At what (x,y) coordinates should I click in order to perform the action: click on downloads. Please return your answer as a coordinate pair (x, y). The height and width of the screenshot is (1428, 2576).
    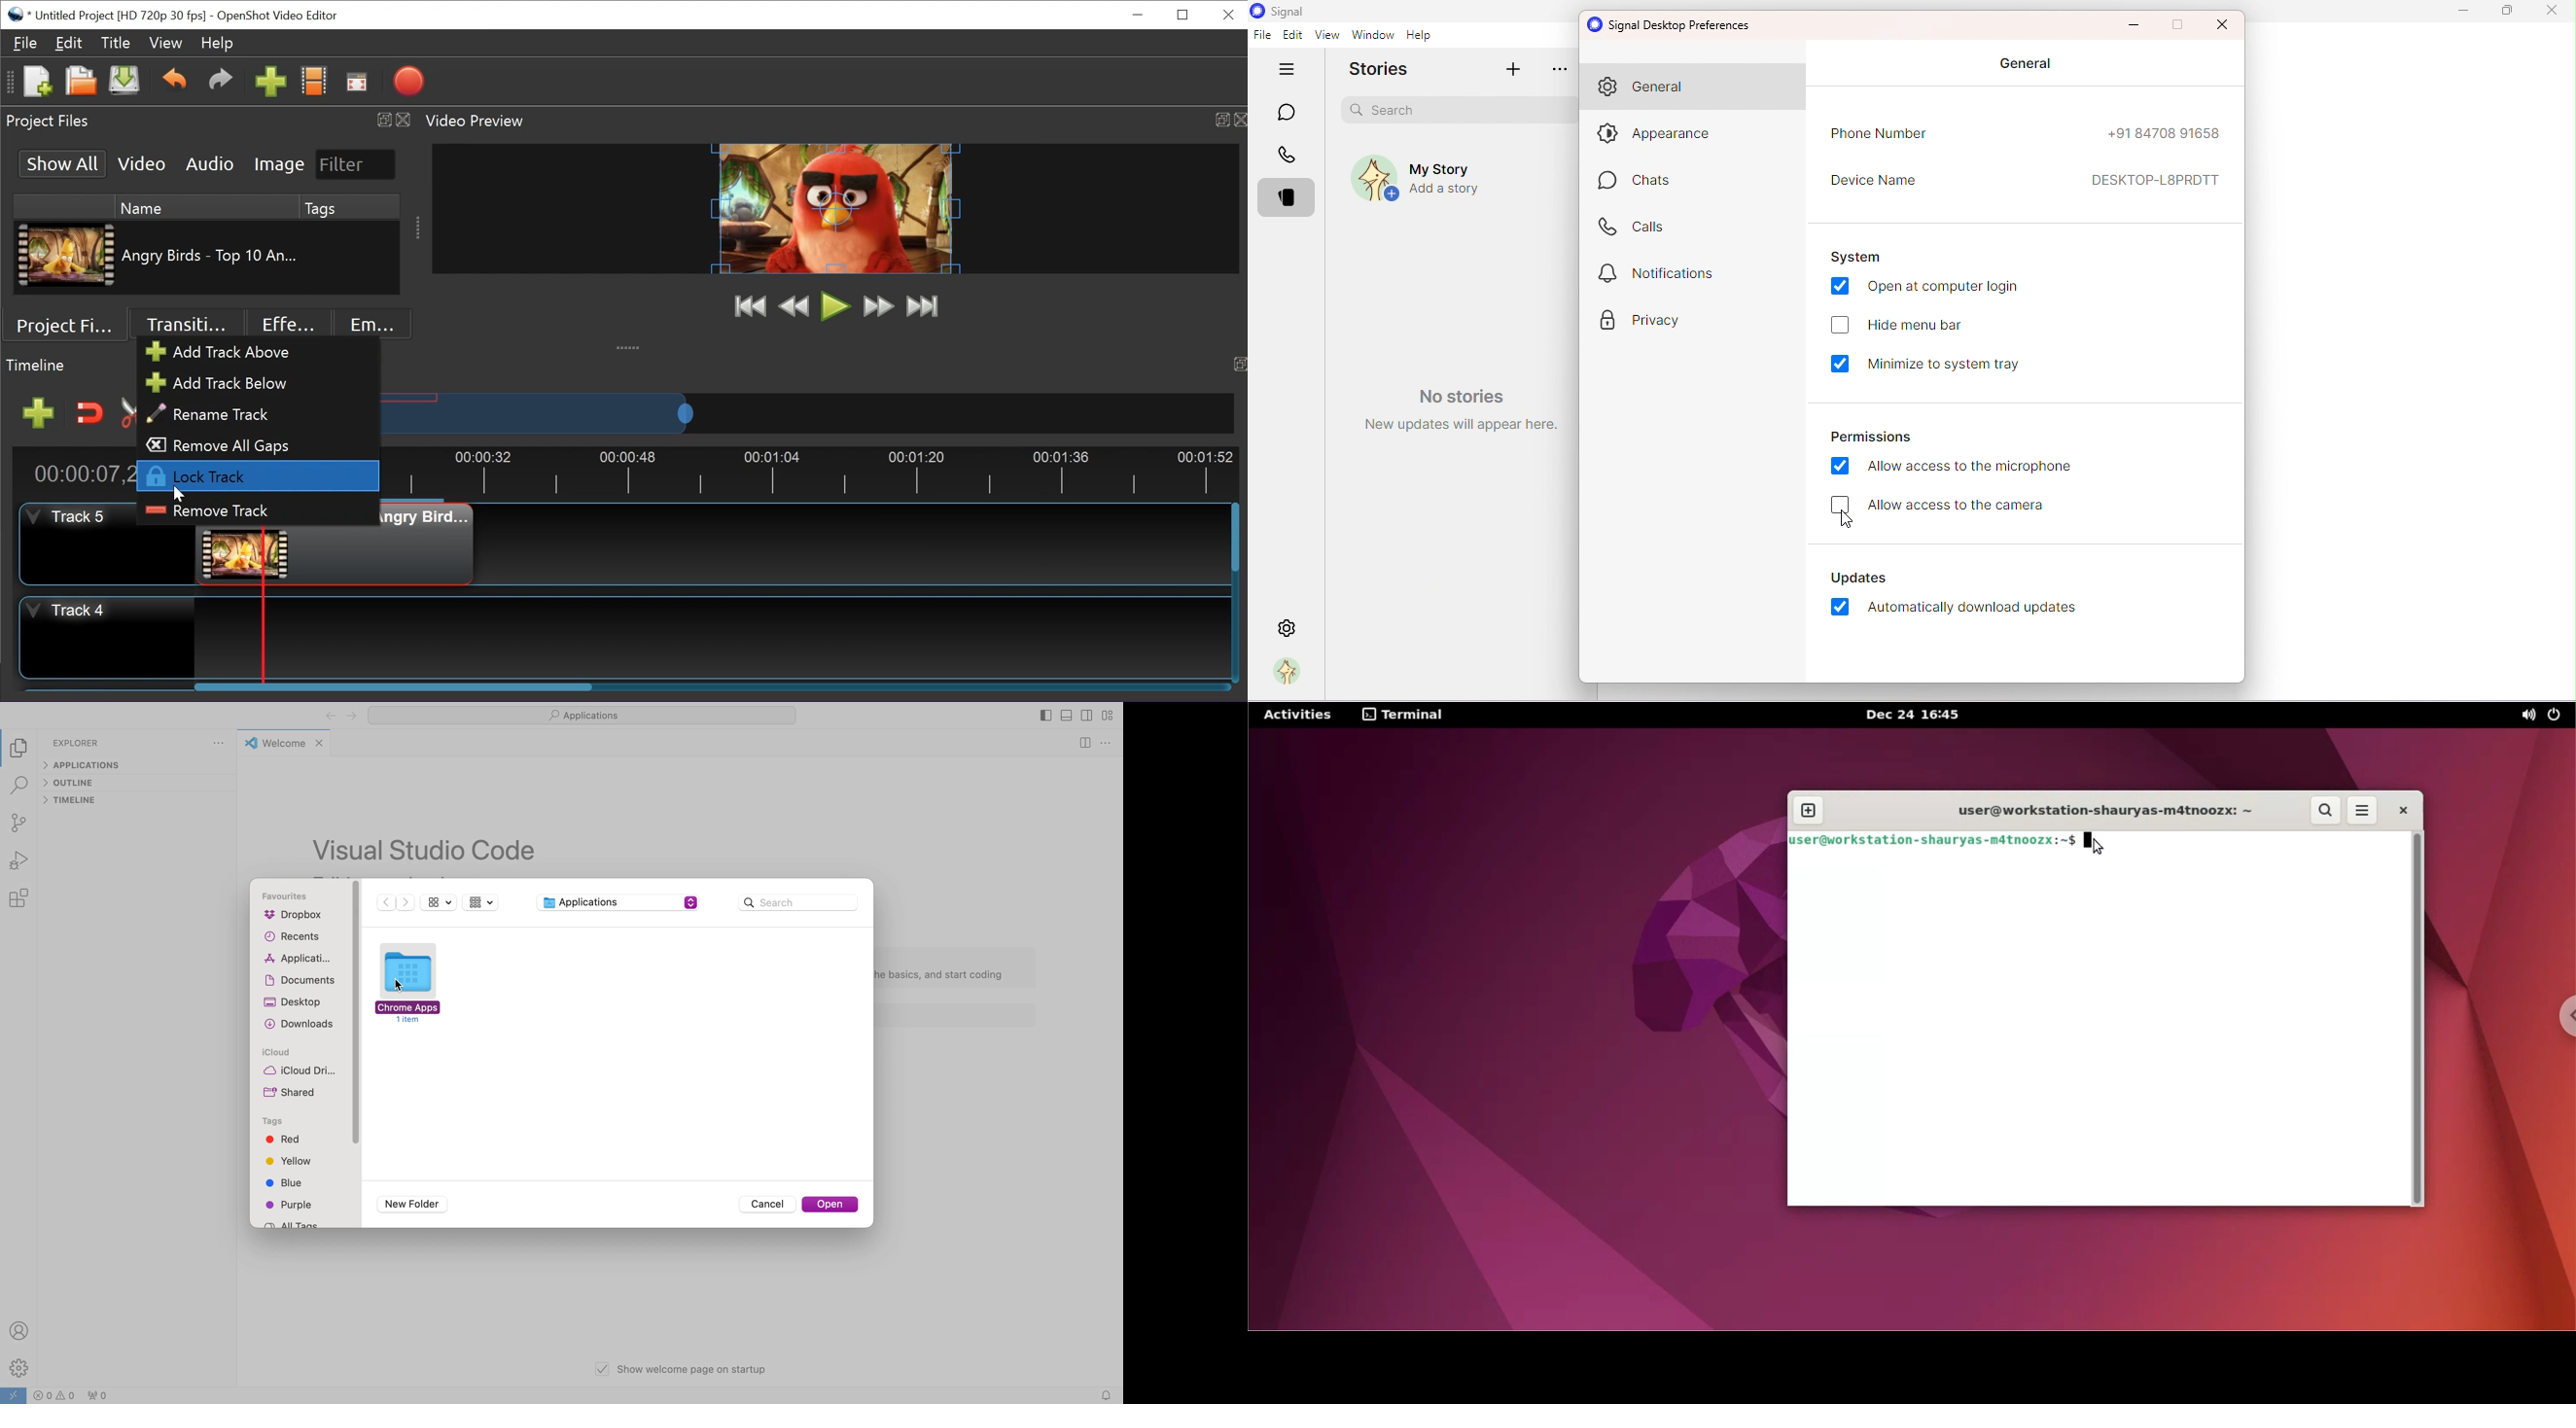
    Looking at the image, I should click on (302, 1025).